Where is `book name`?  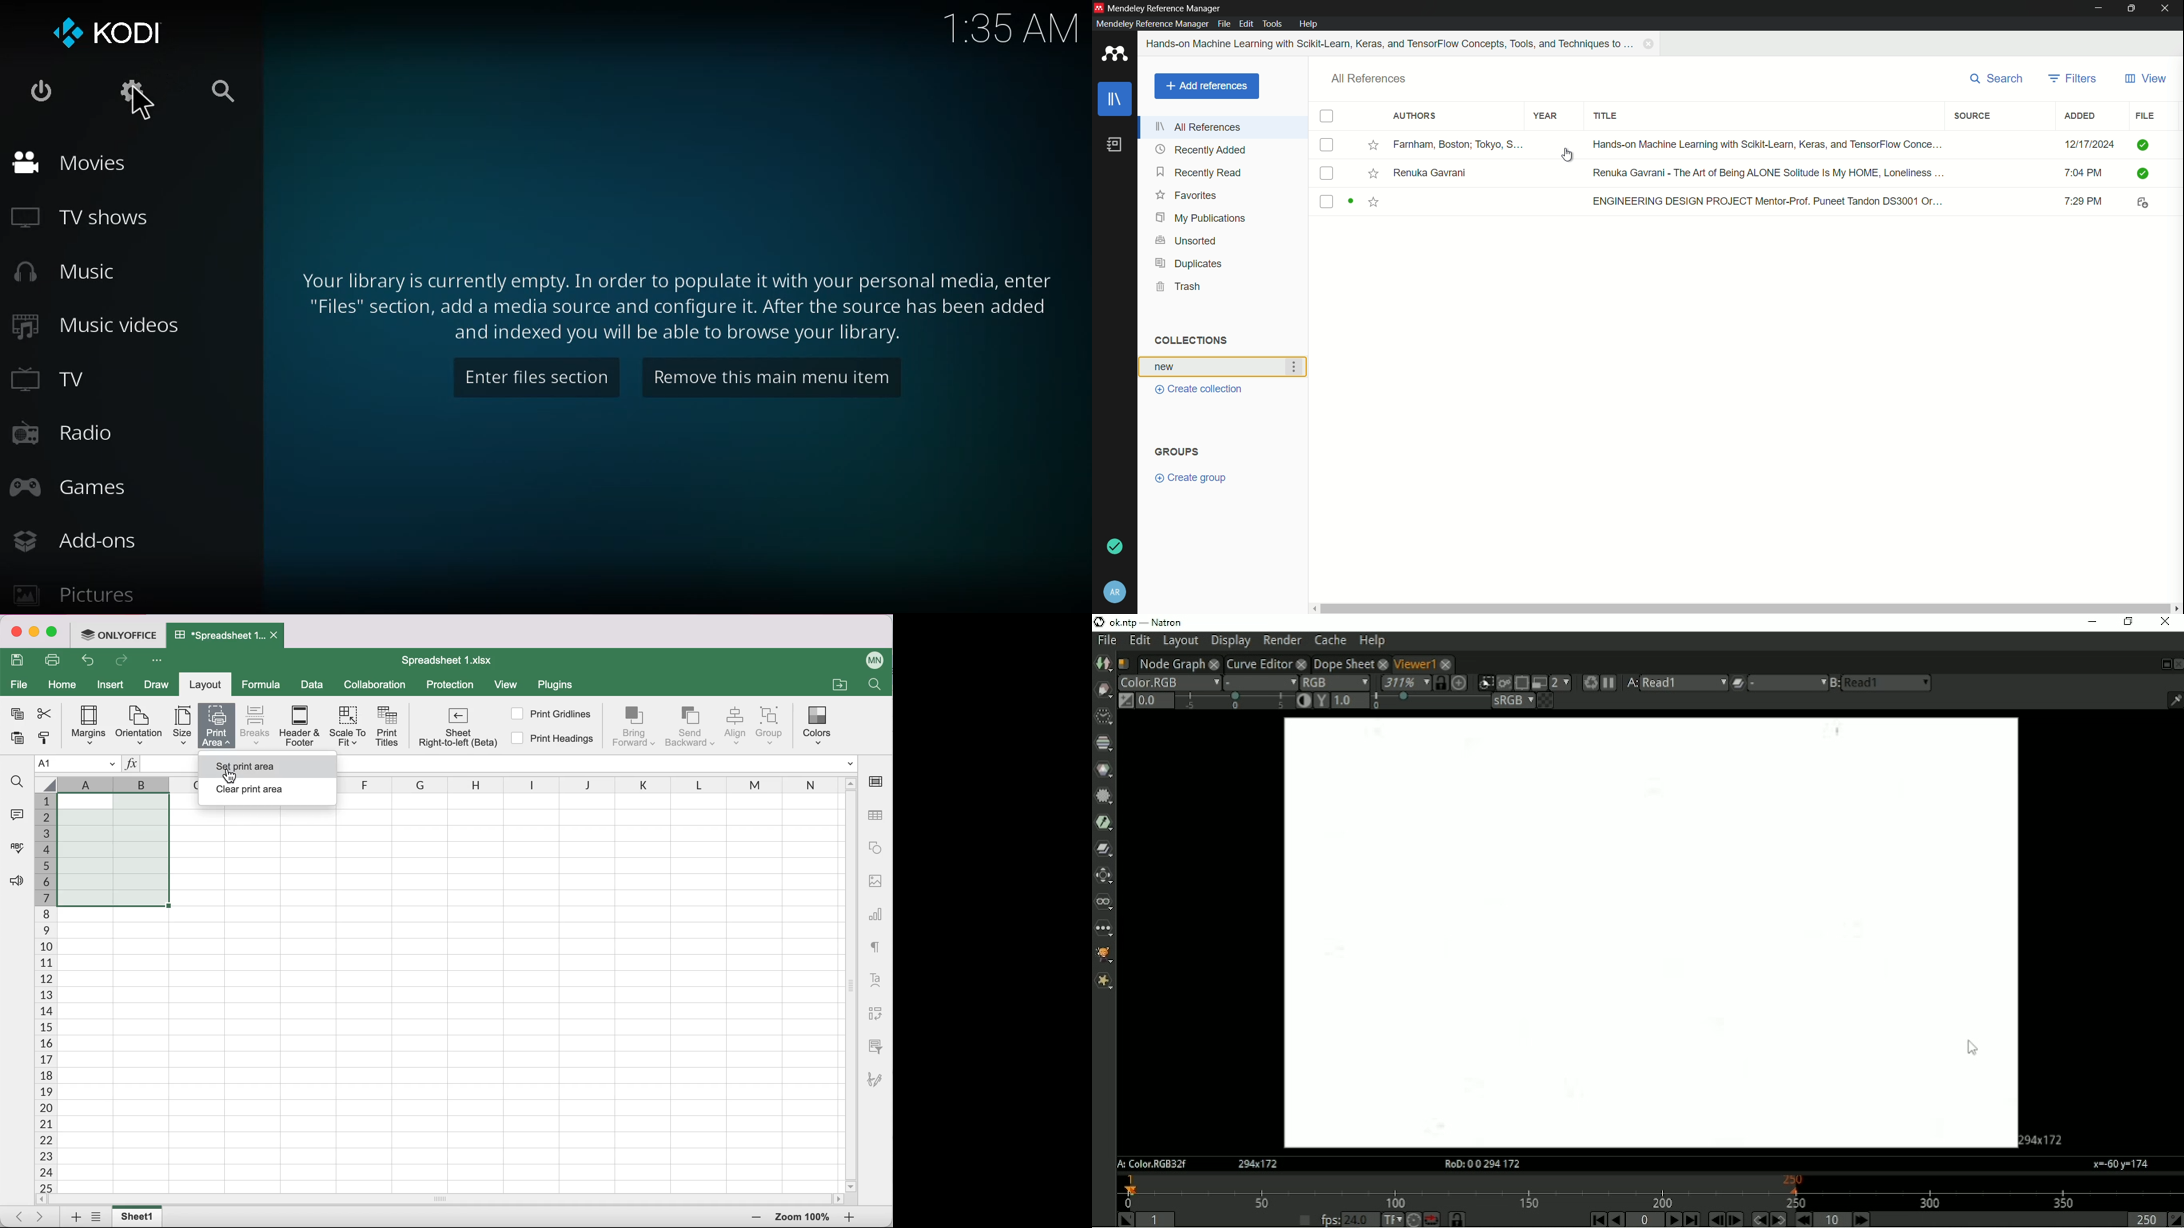
book name is located at coordinates (1391, 44).